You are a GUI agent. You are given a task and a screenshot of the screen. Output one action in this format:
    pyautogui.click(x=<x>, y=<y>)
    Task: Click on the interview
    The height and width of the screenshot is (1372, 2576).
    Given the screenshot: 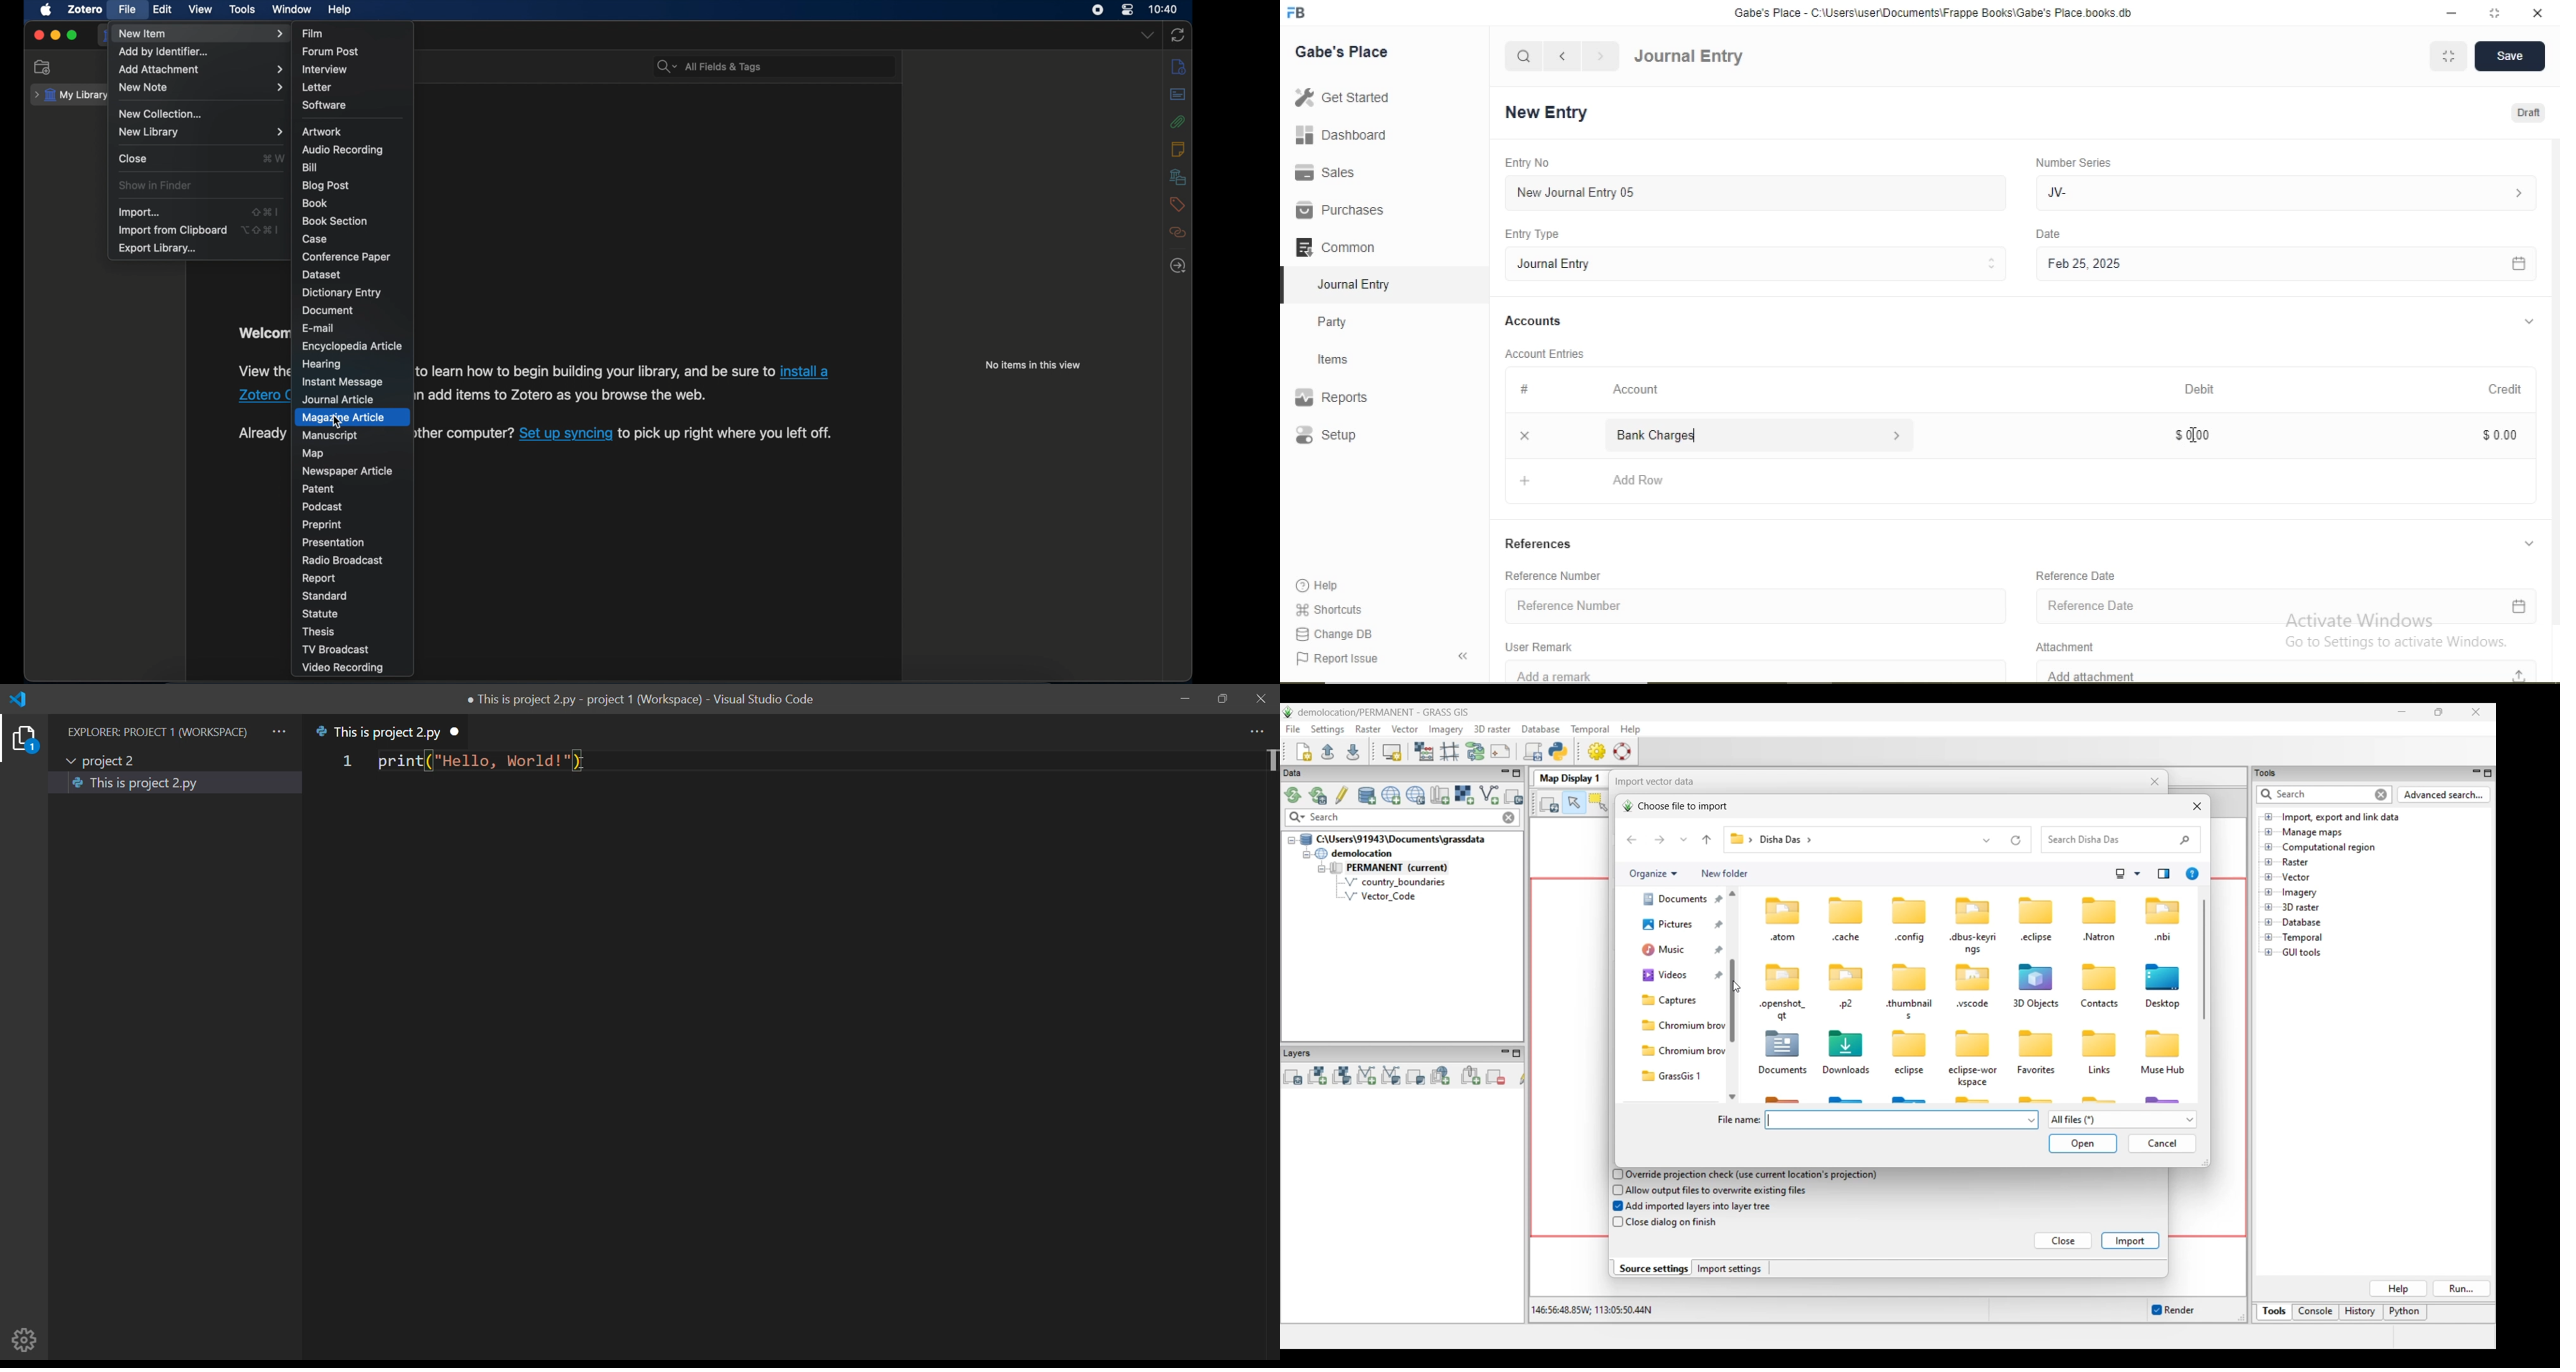 What is the action you would take?
    pyautogui.click(x=326, y=70)
    